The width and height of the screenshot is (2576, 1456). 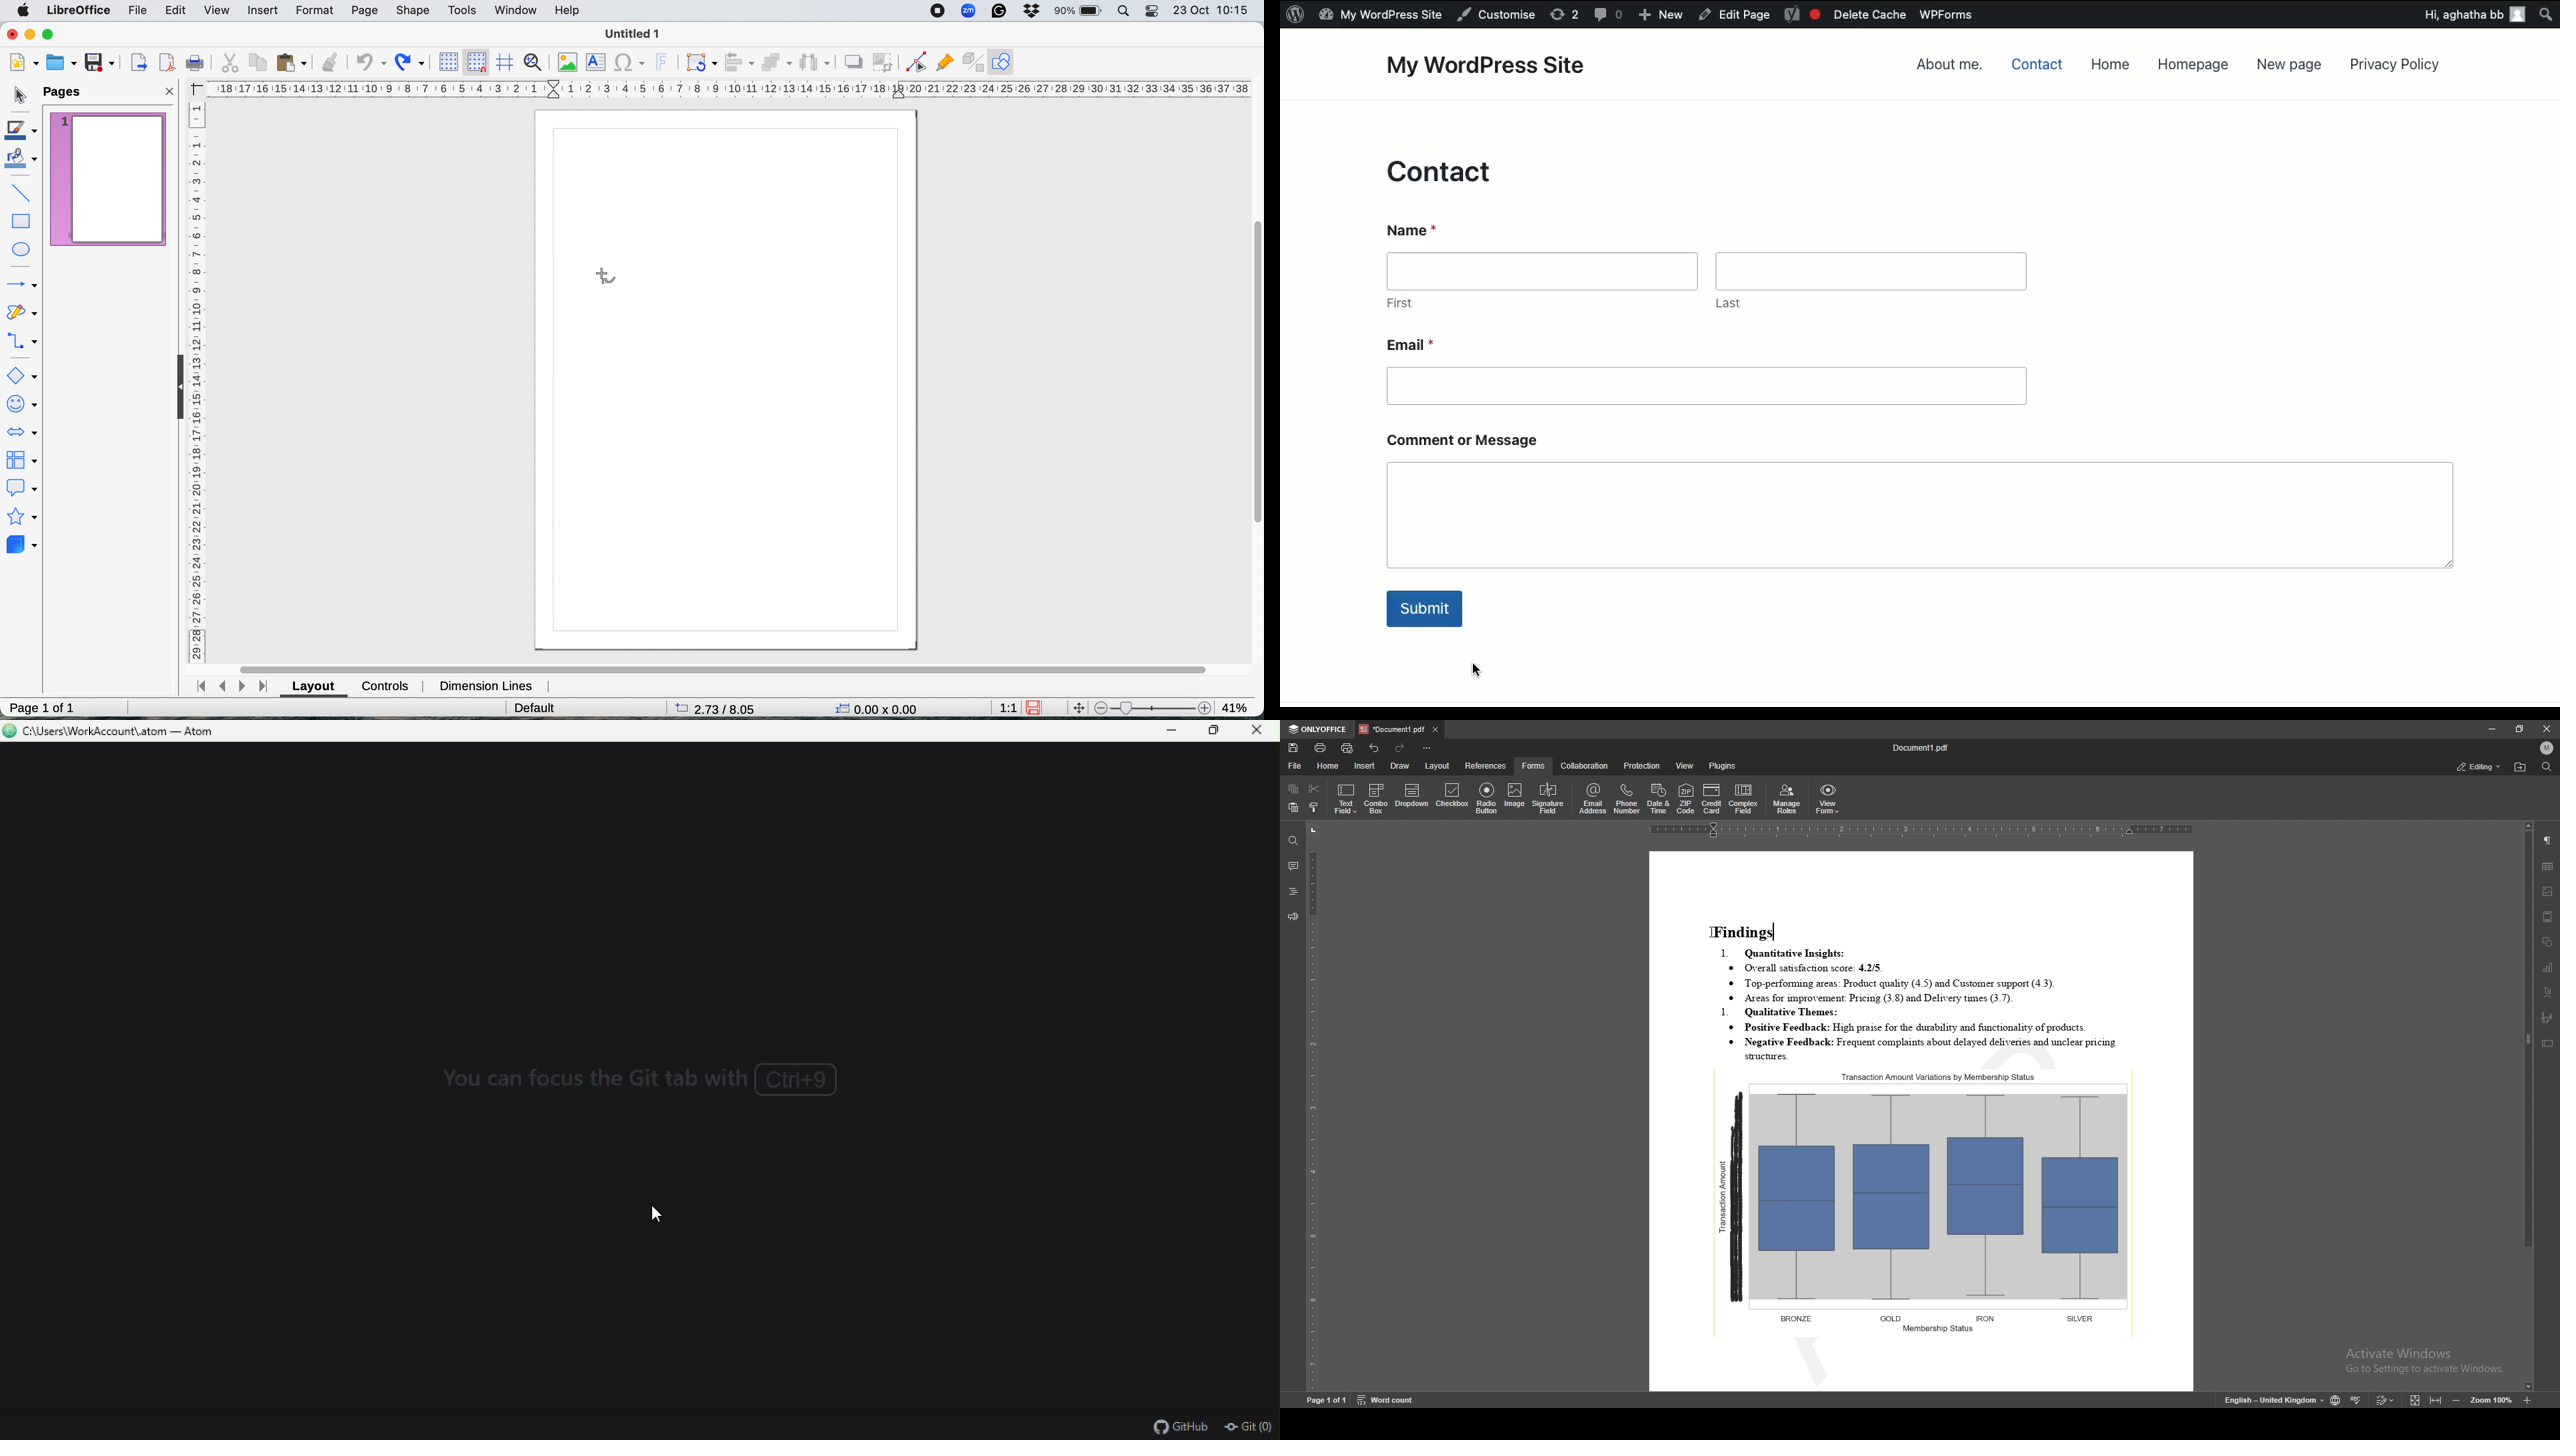 I want to click on text box, so click(x=2547, y=1044).